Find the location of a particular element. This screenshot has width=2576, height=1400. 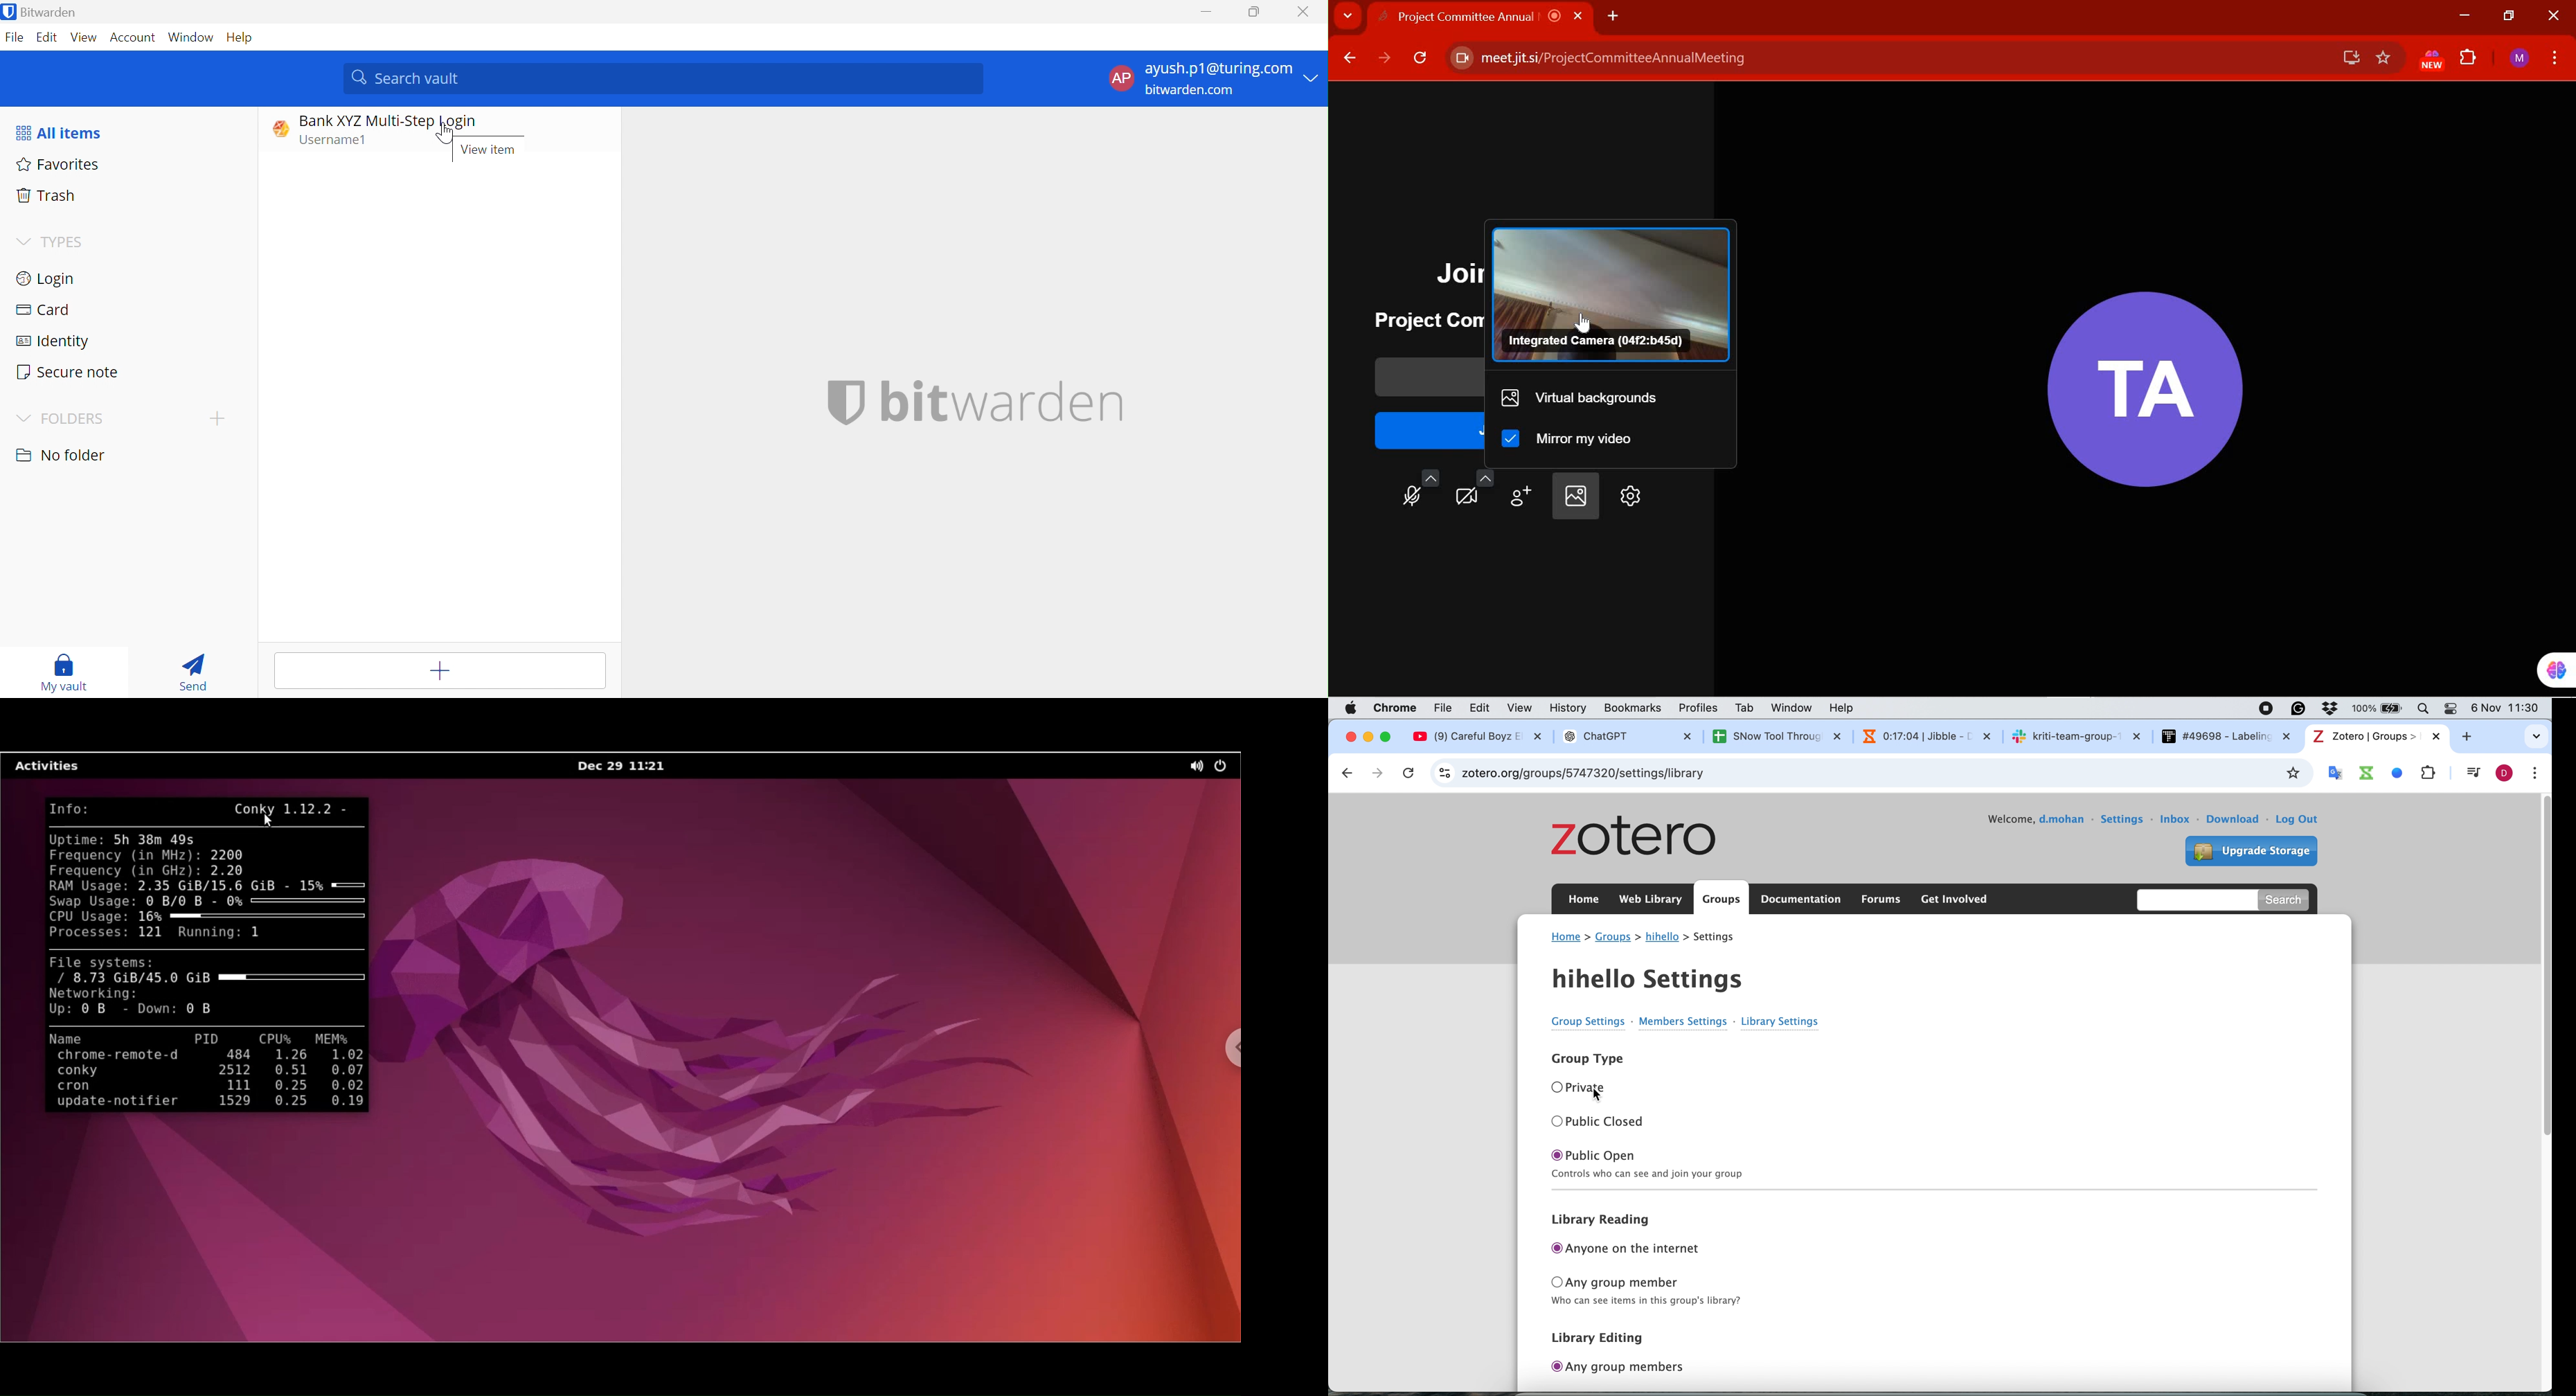

group name is located at coordinates (1662, 938).